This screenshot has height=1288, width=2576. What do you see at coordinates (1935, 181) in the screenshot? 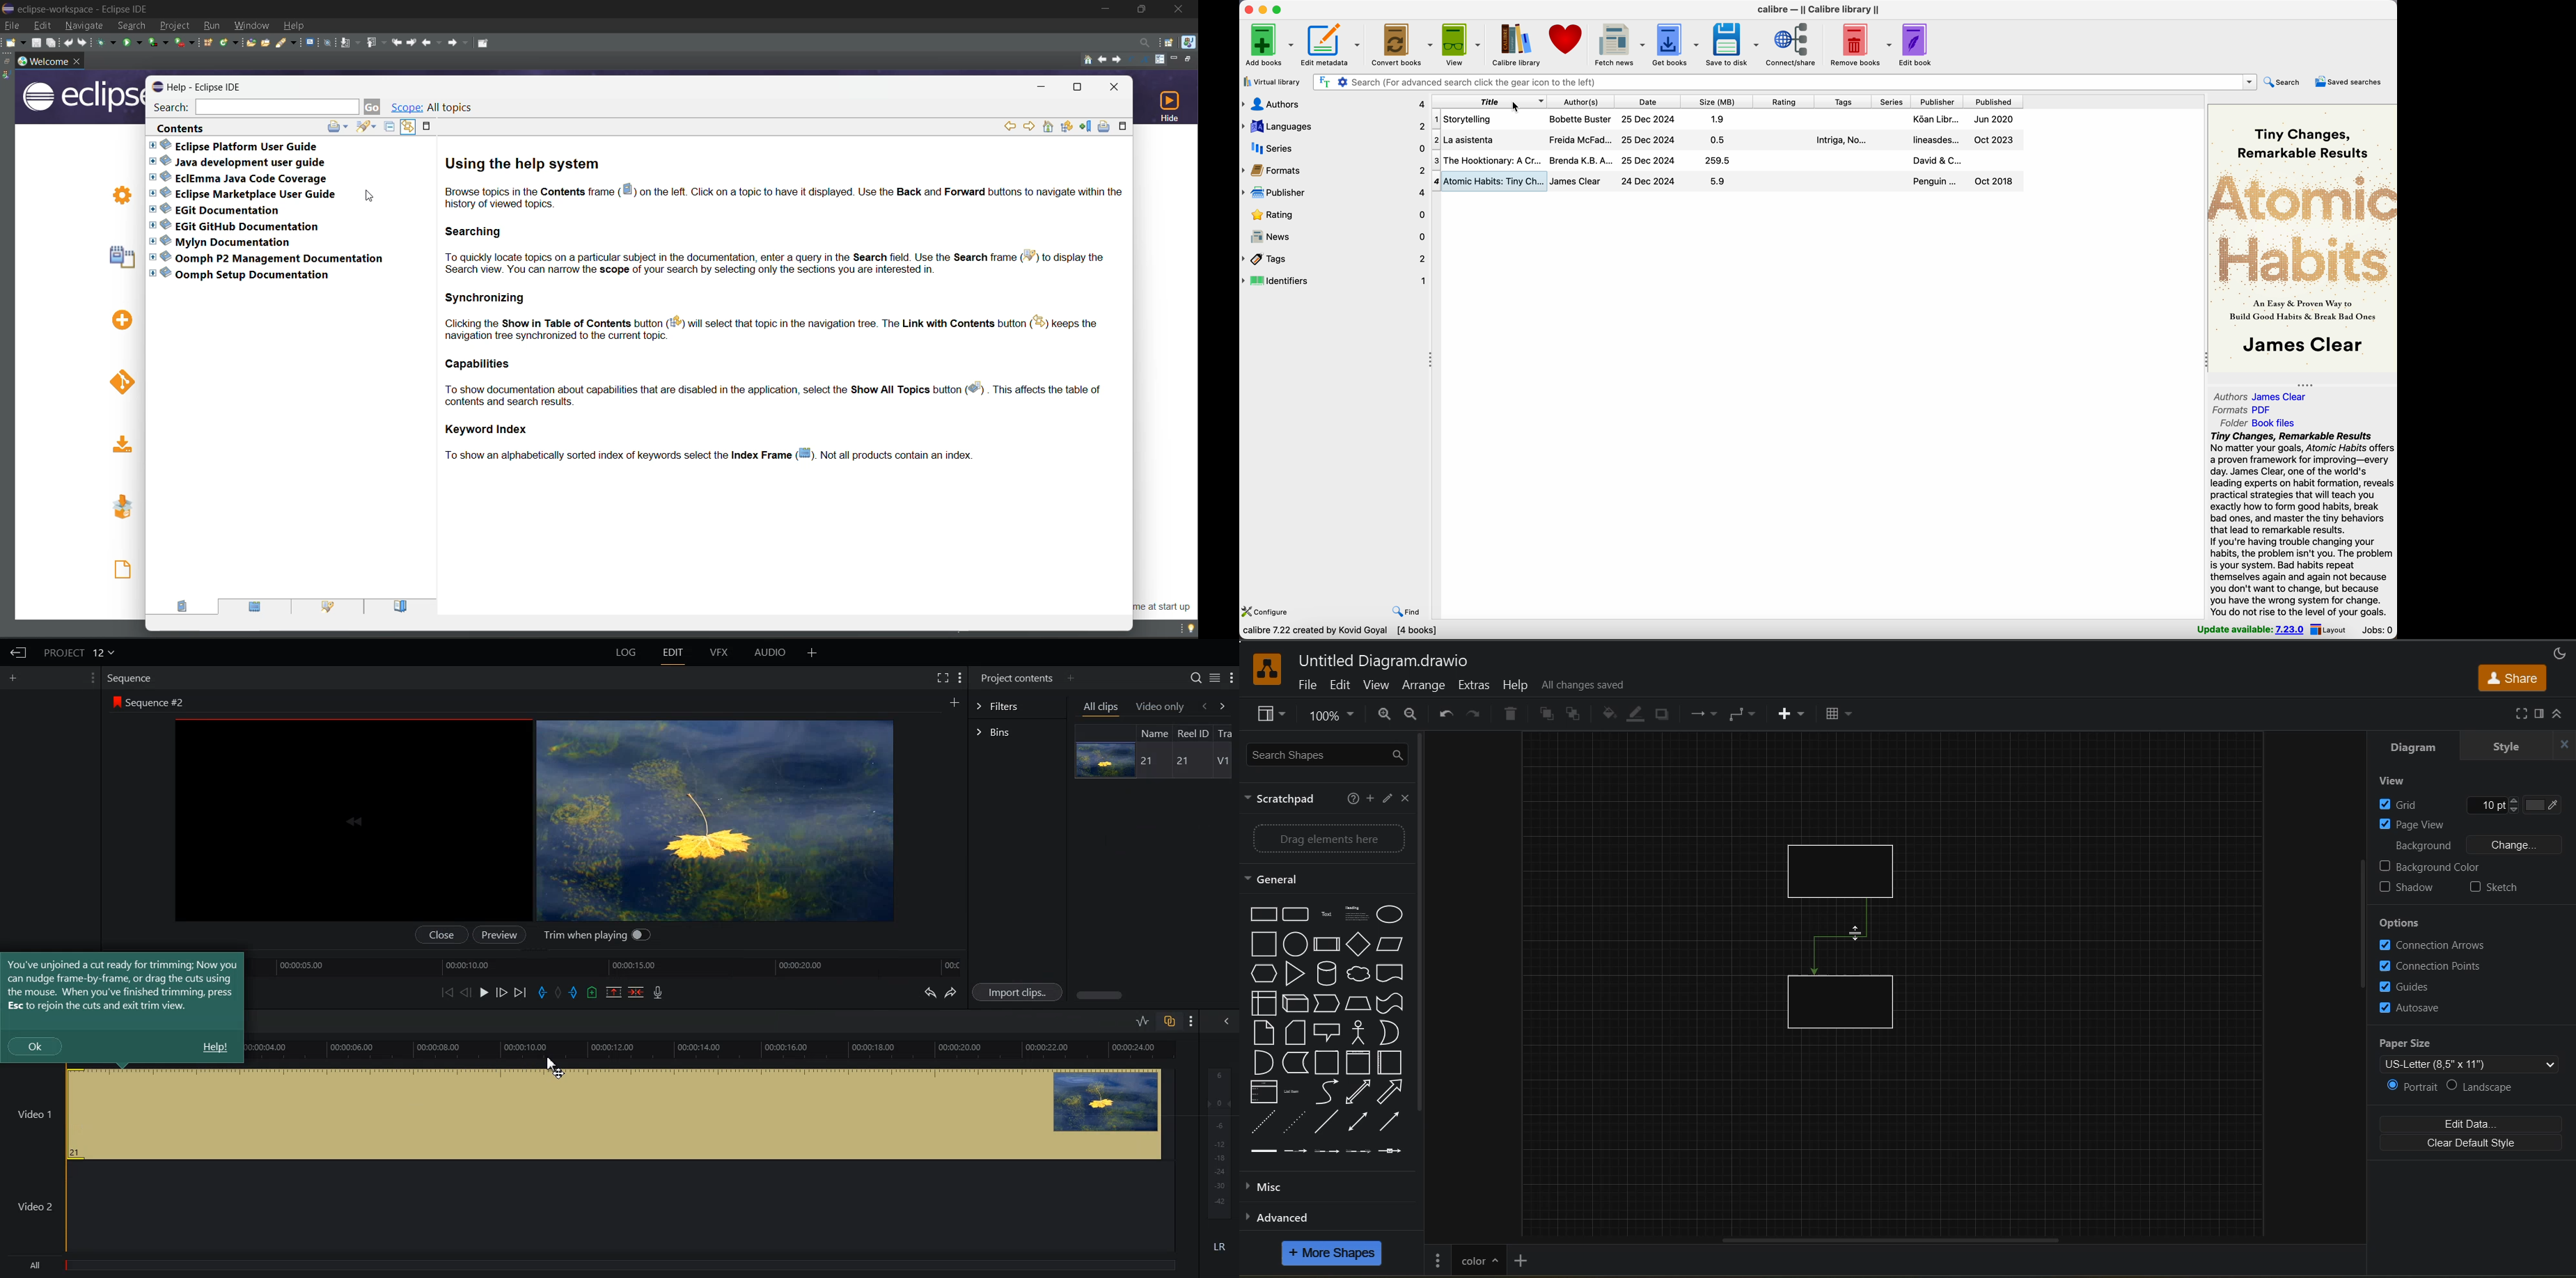
I see `penguin...` at bounding box center [1935, 181].